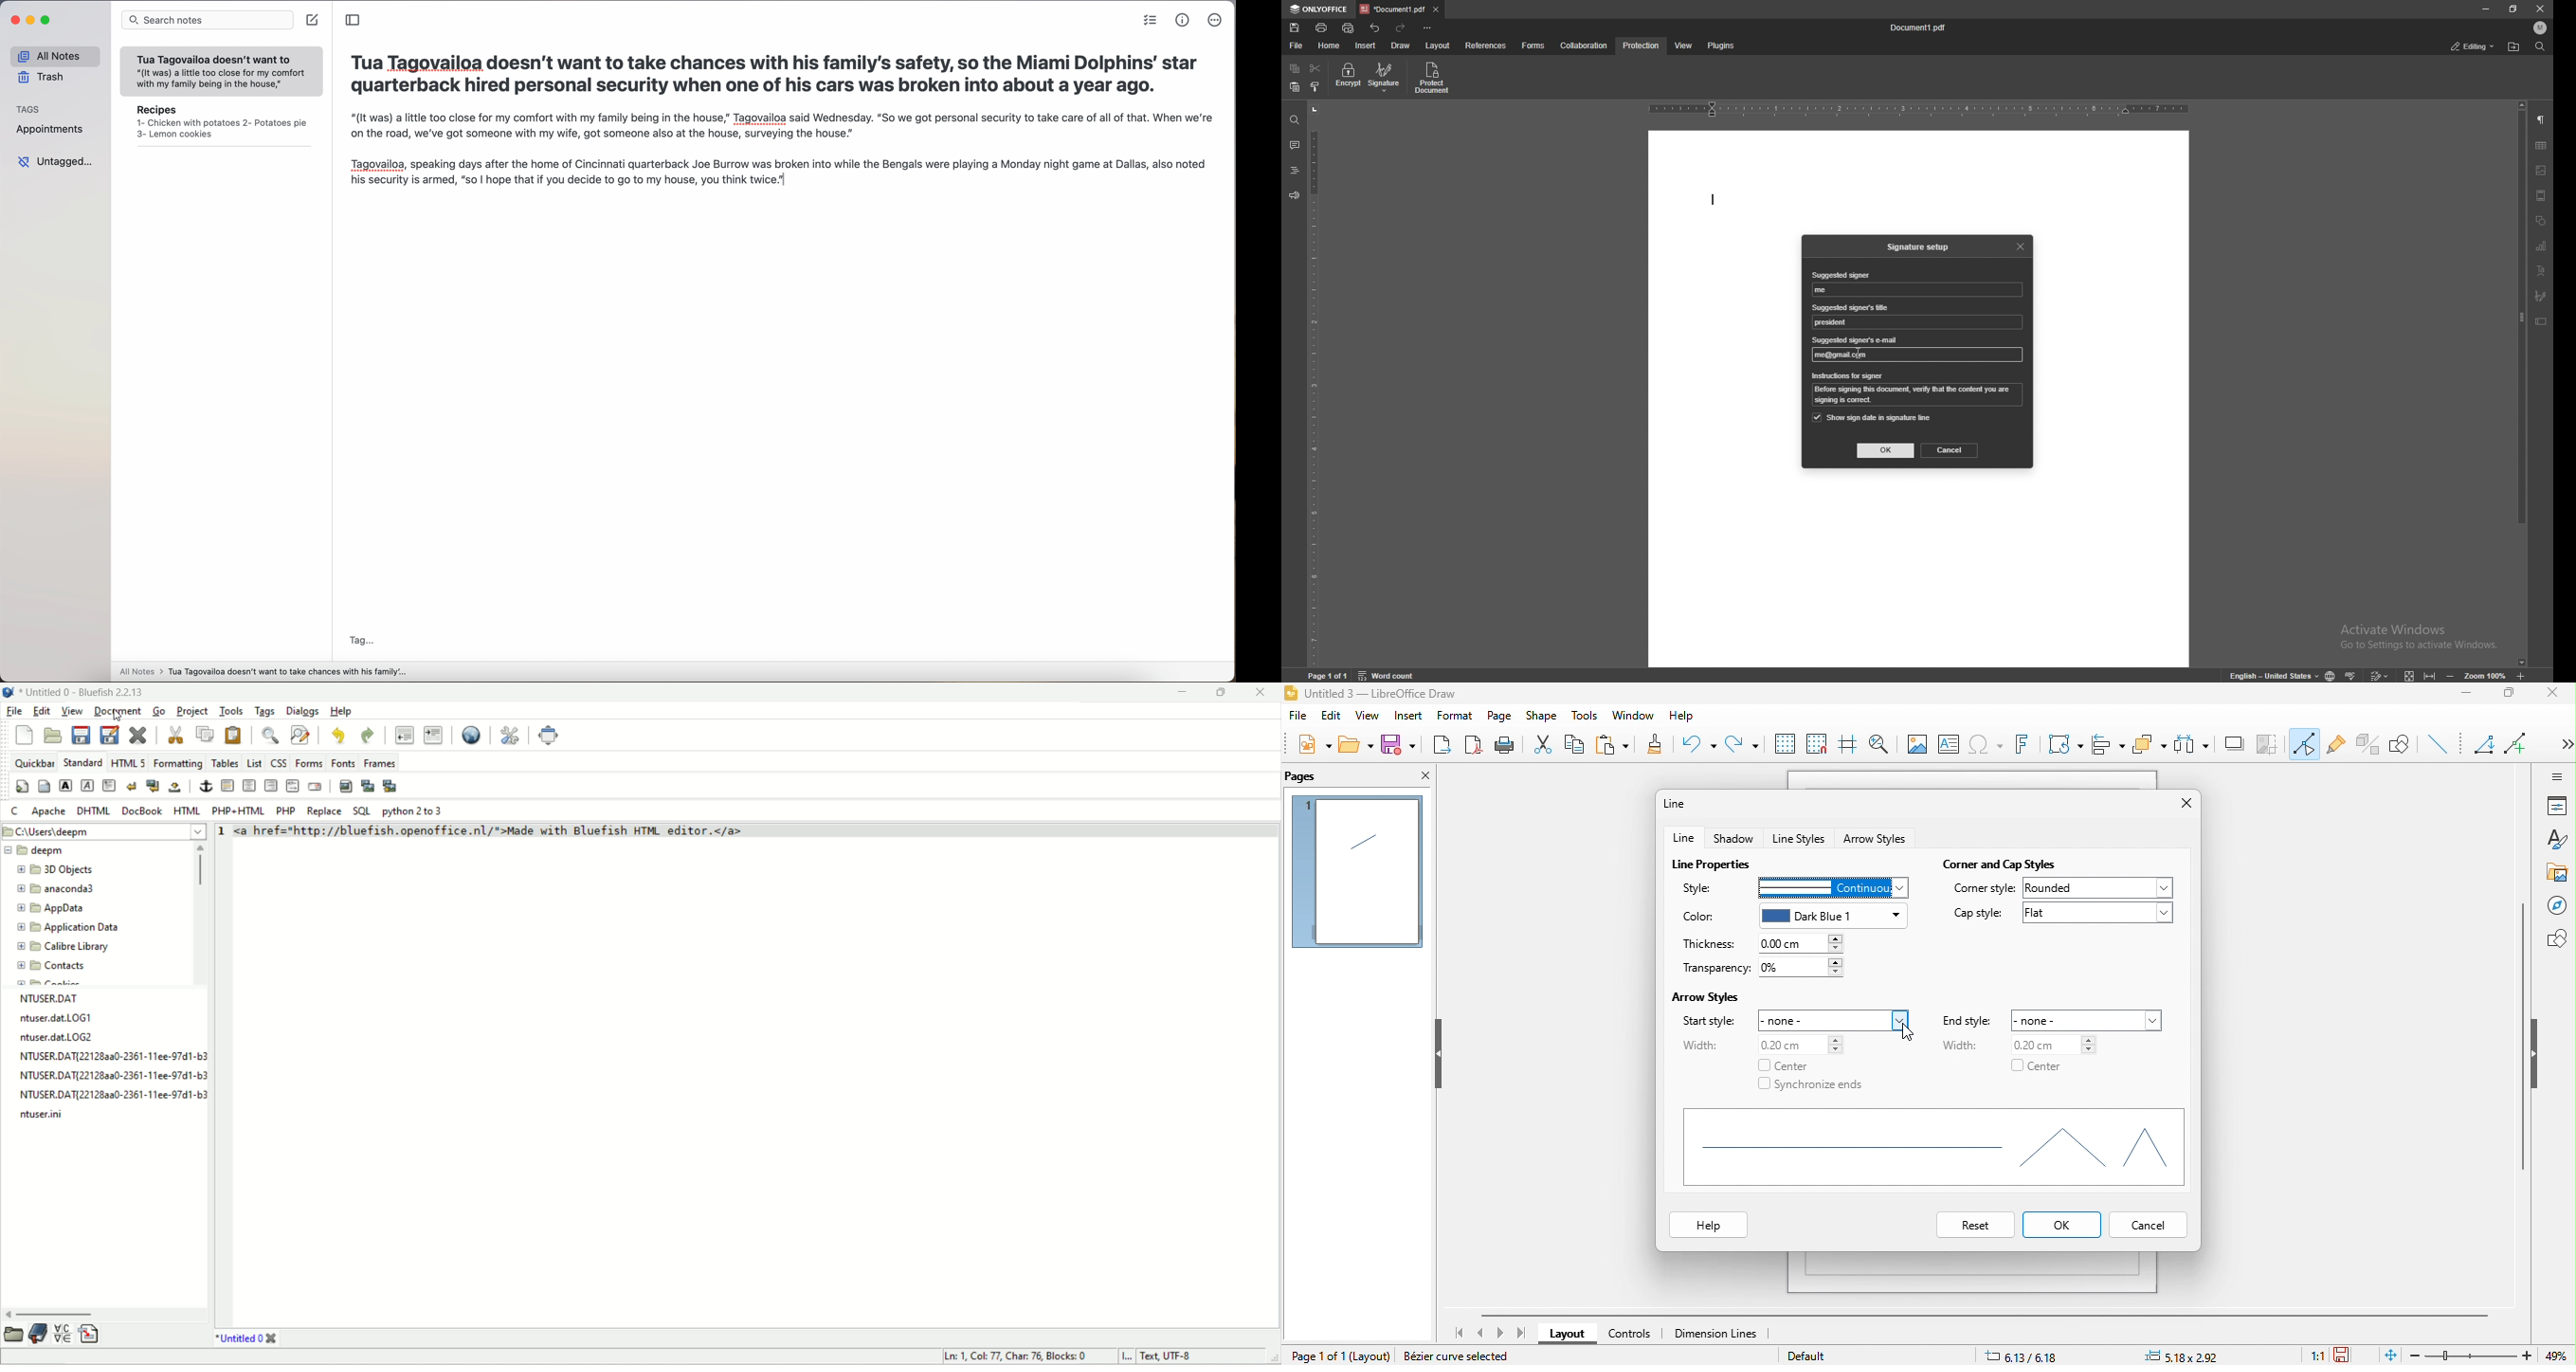  What do you see at coordinates (1742, 740) in the screenshot?
I see `redo` at bounding box center [1742, 740].